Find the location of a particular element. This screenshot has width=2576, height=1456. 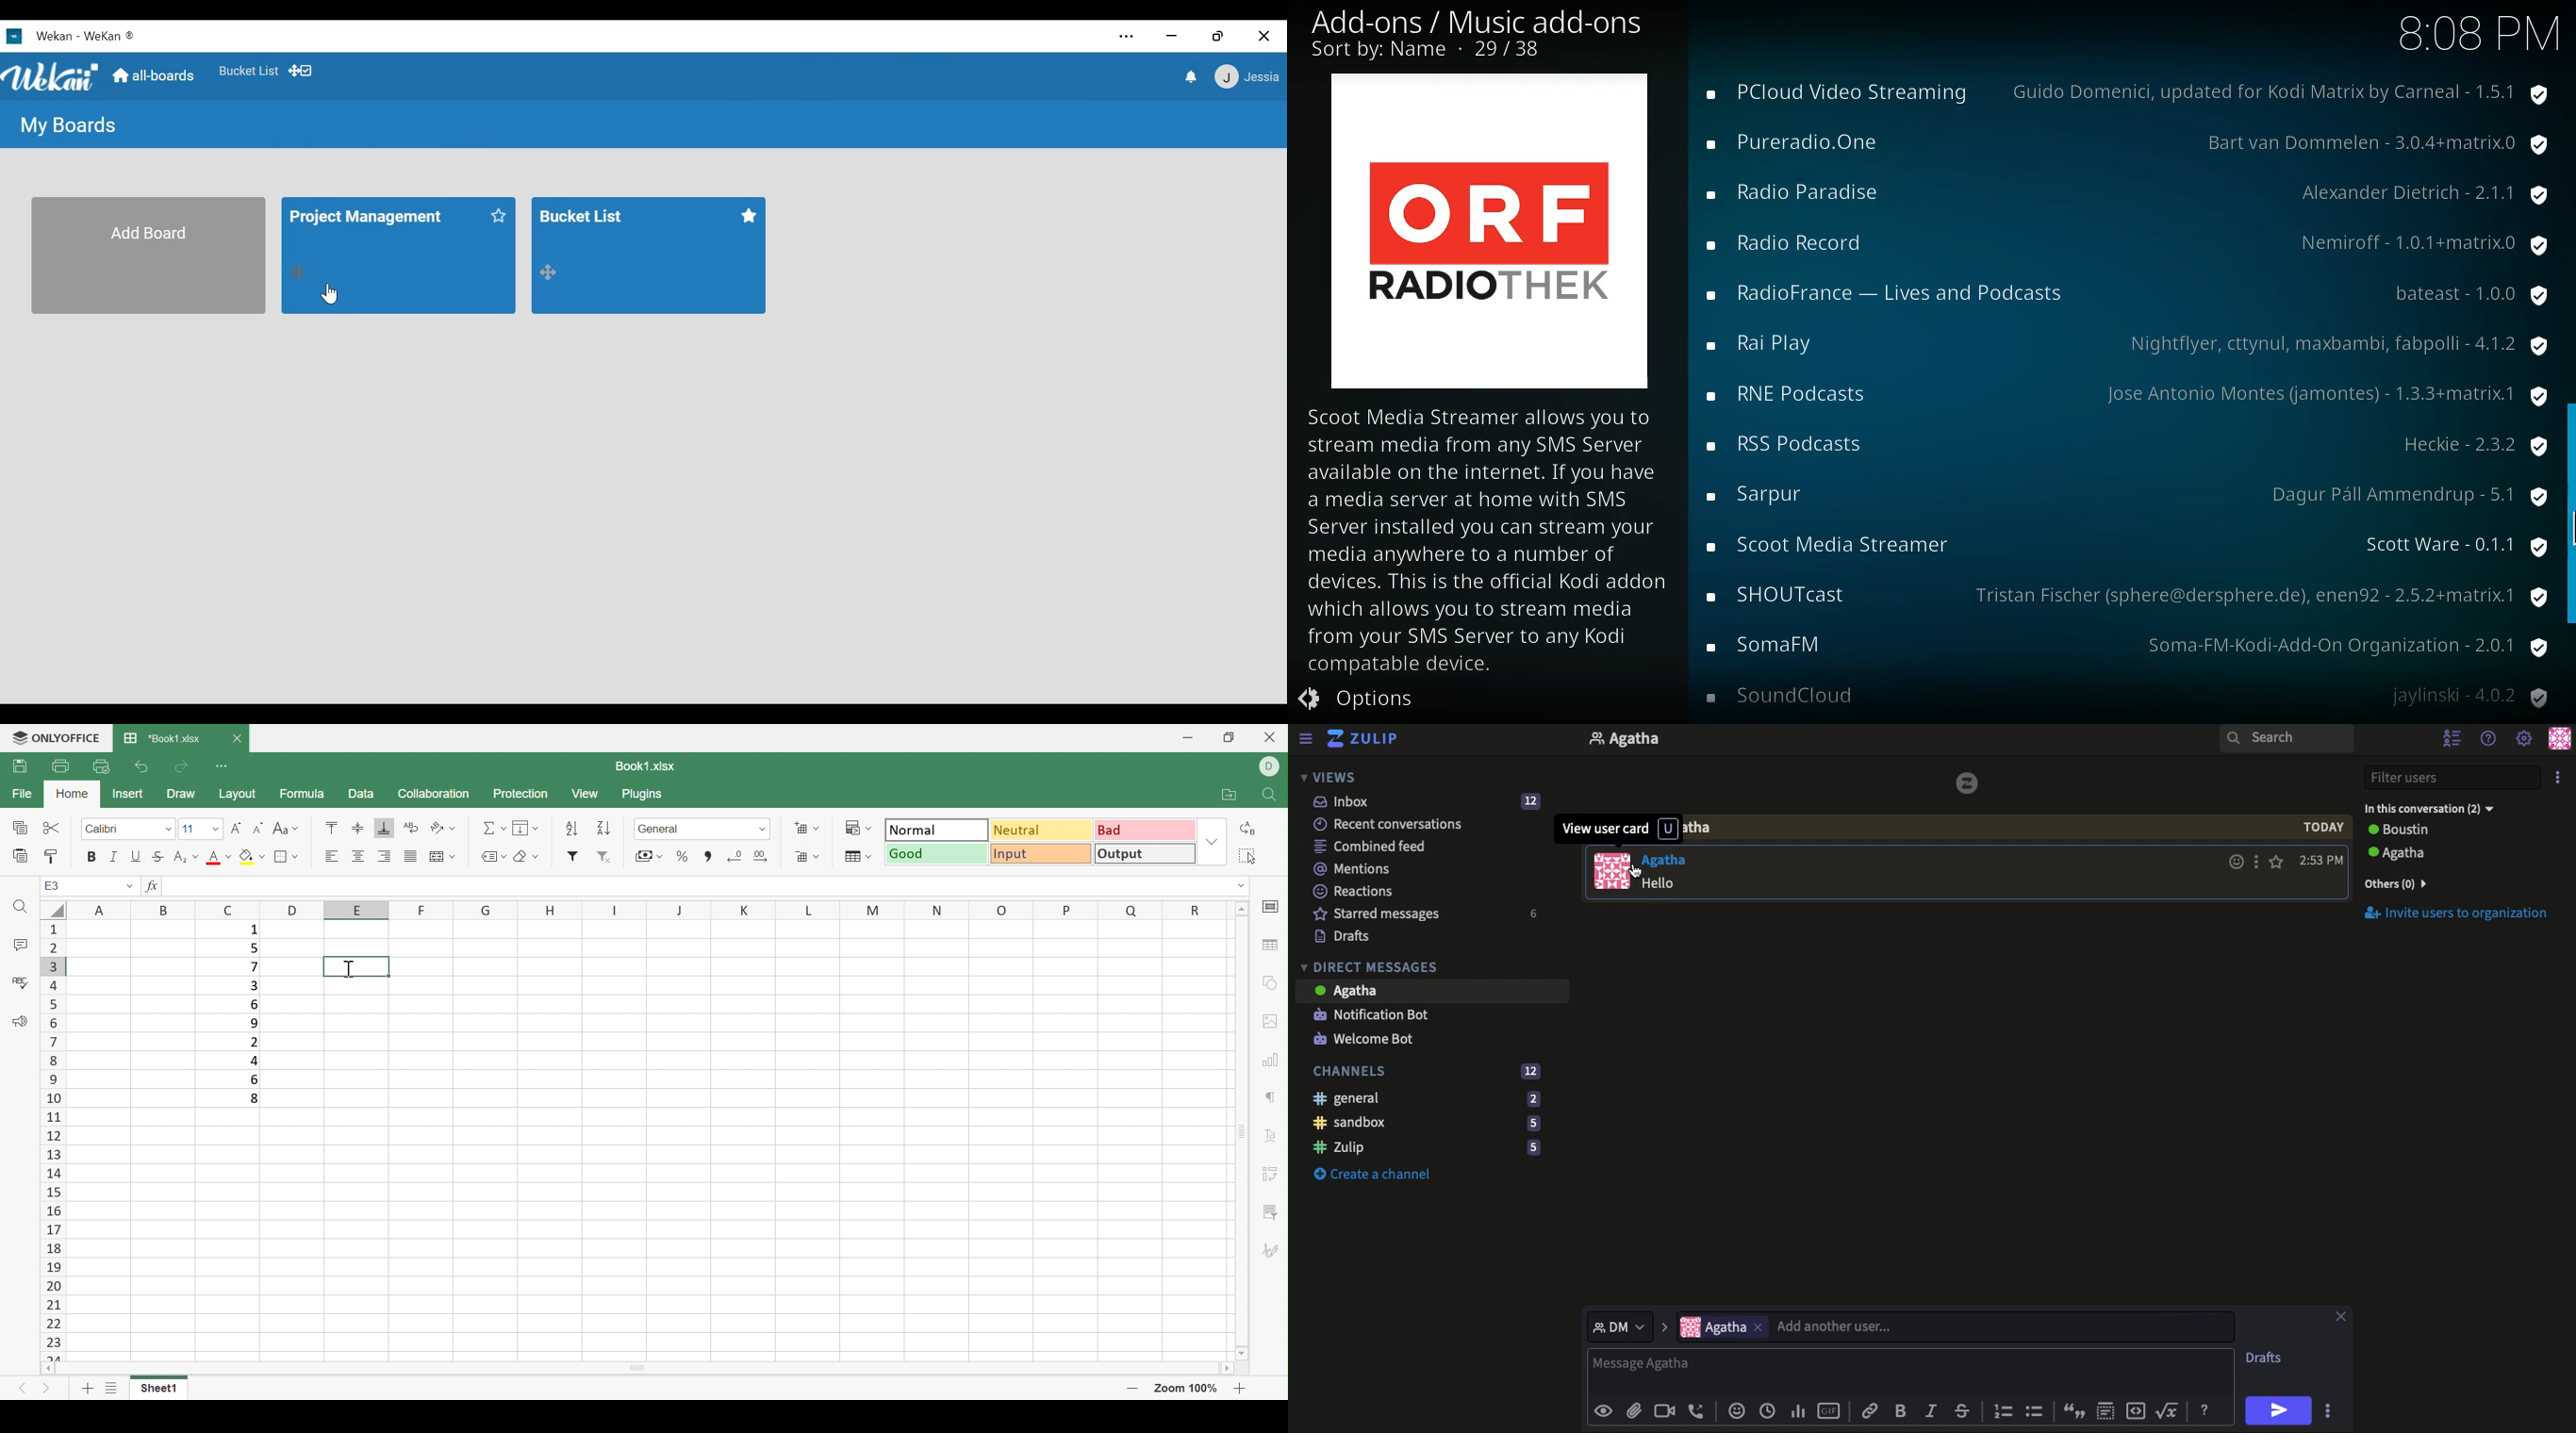

Drop Down is located at coordinates (168, 829).